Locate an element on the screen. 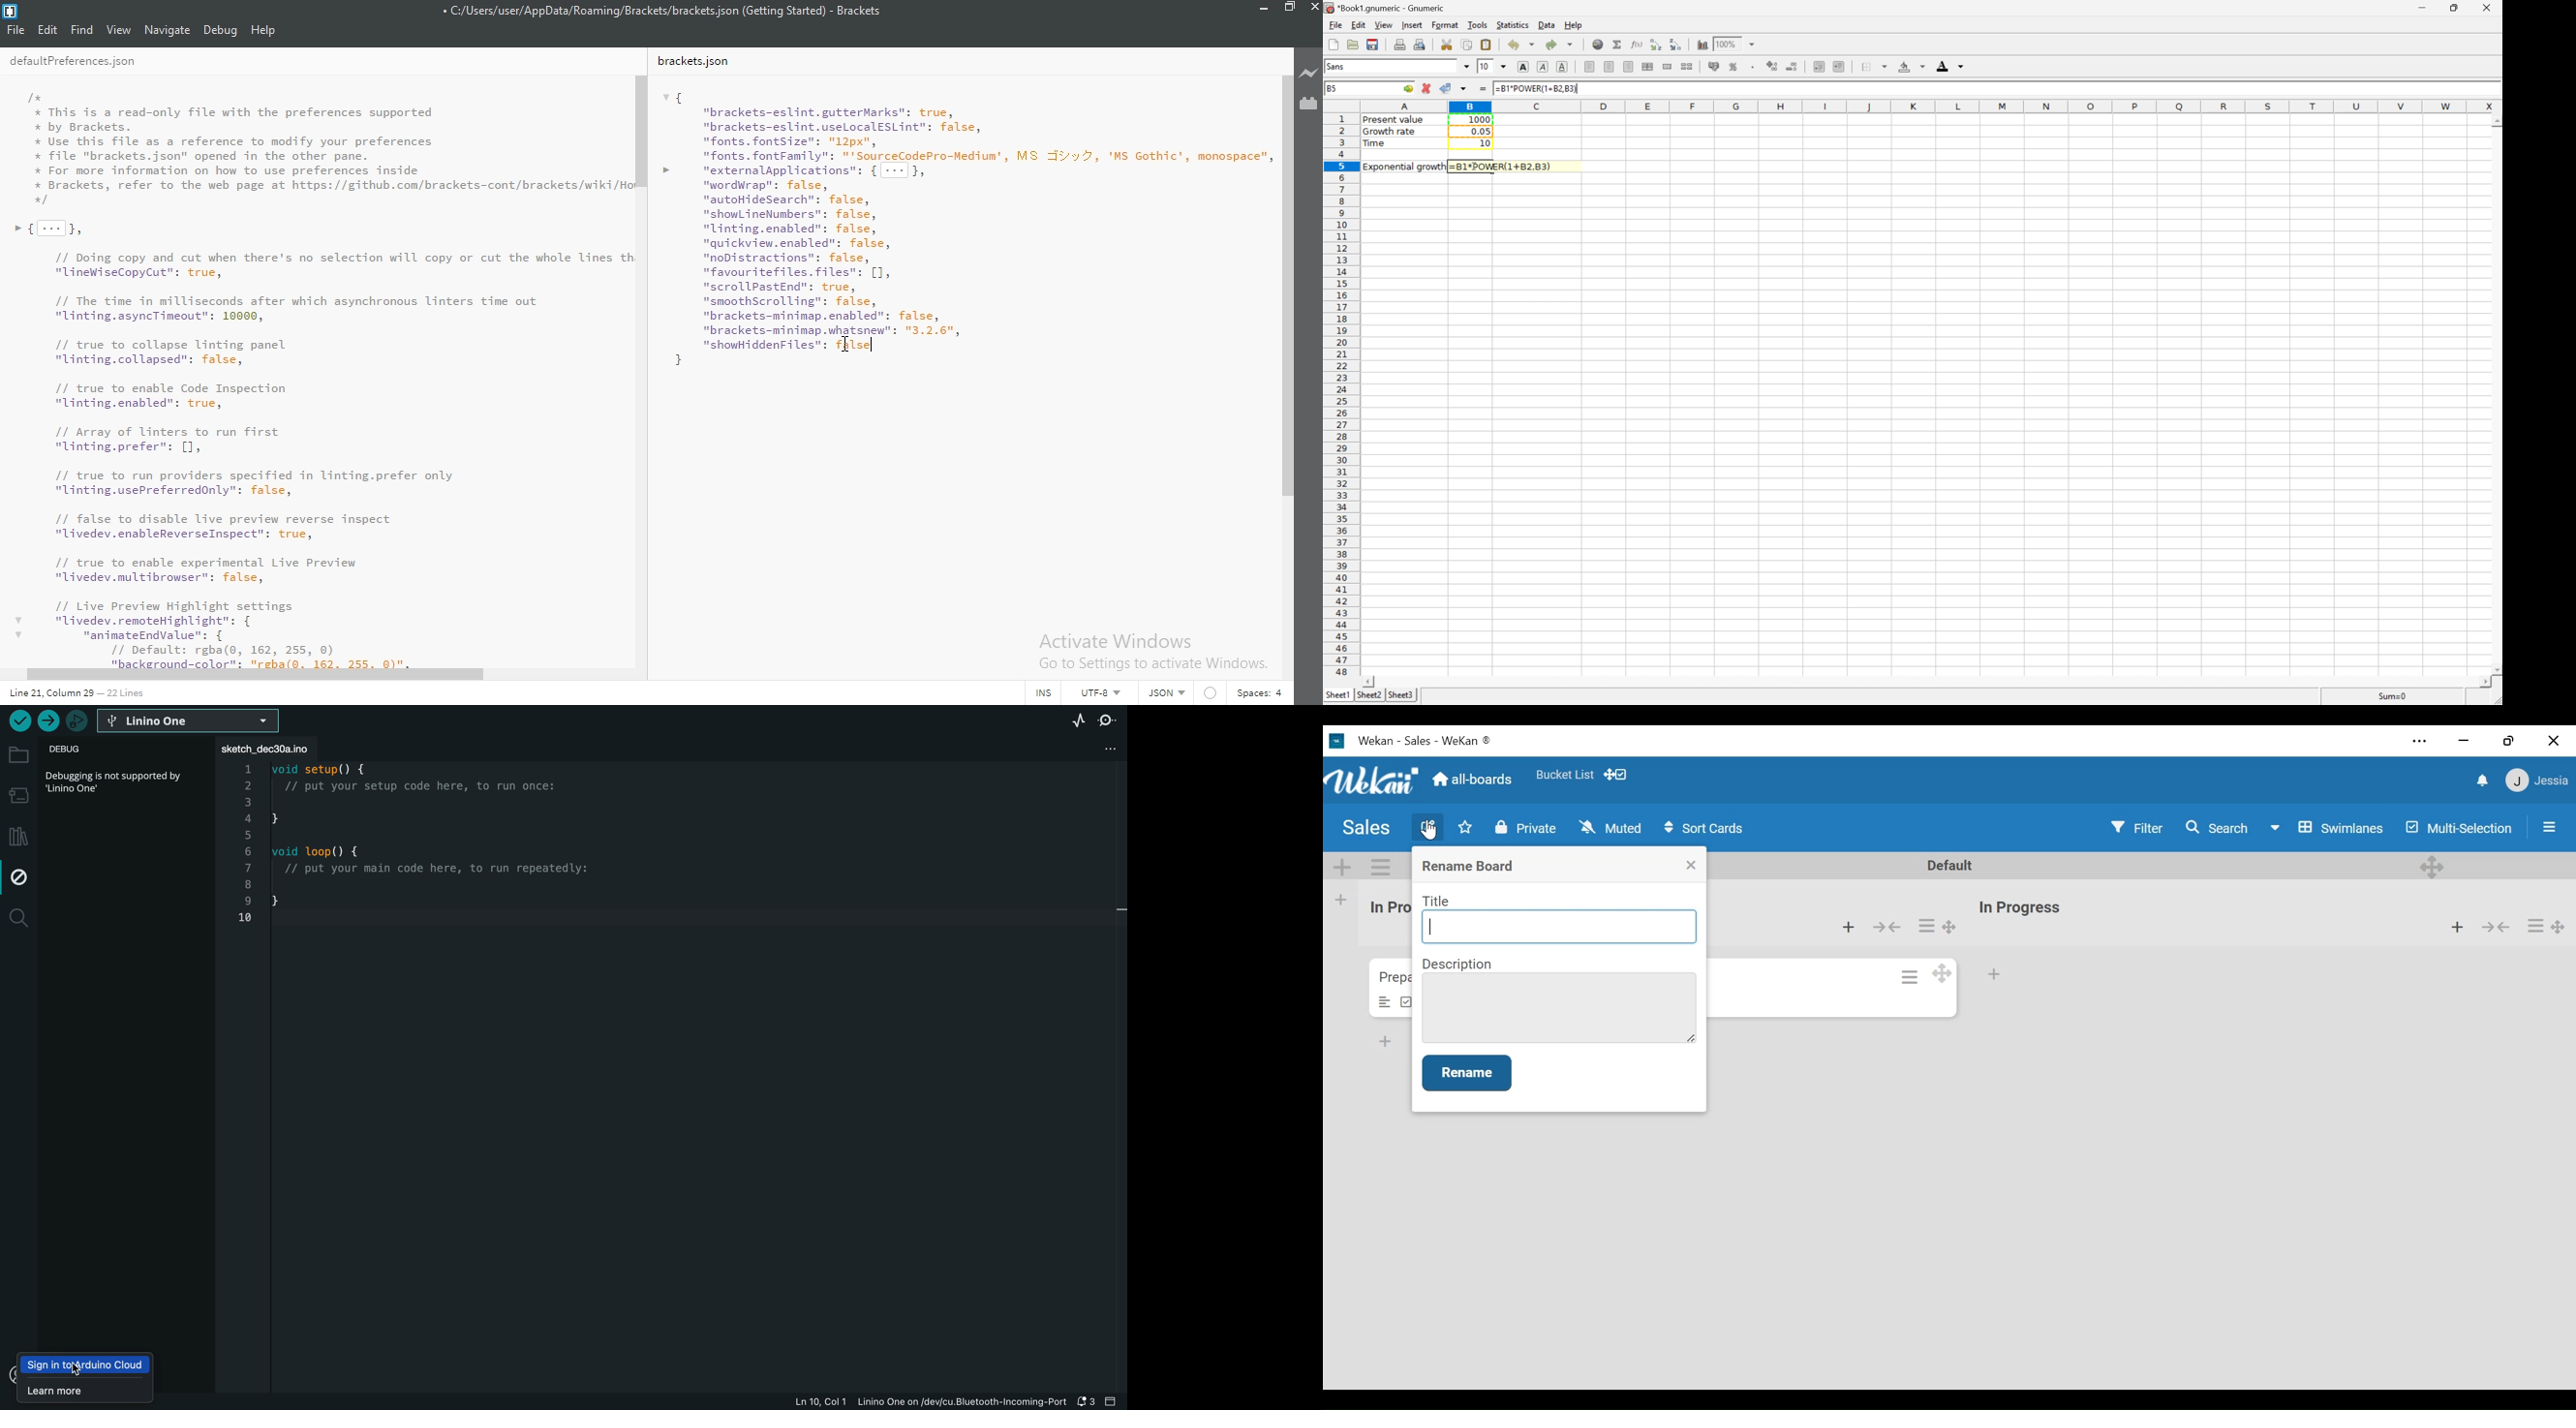  board manager is located at coordinates (17, 794).